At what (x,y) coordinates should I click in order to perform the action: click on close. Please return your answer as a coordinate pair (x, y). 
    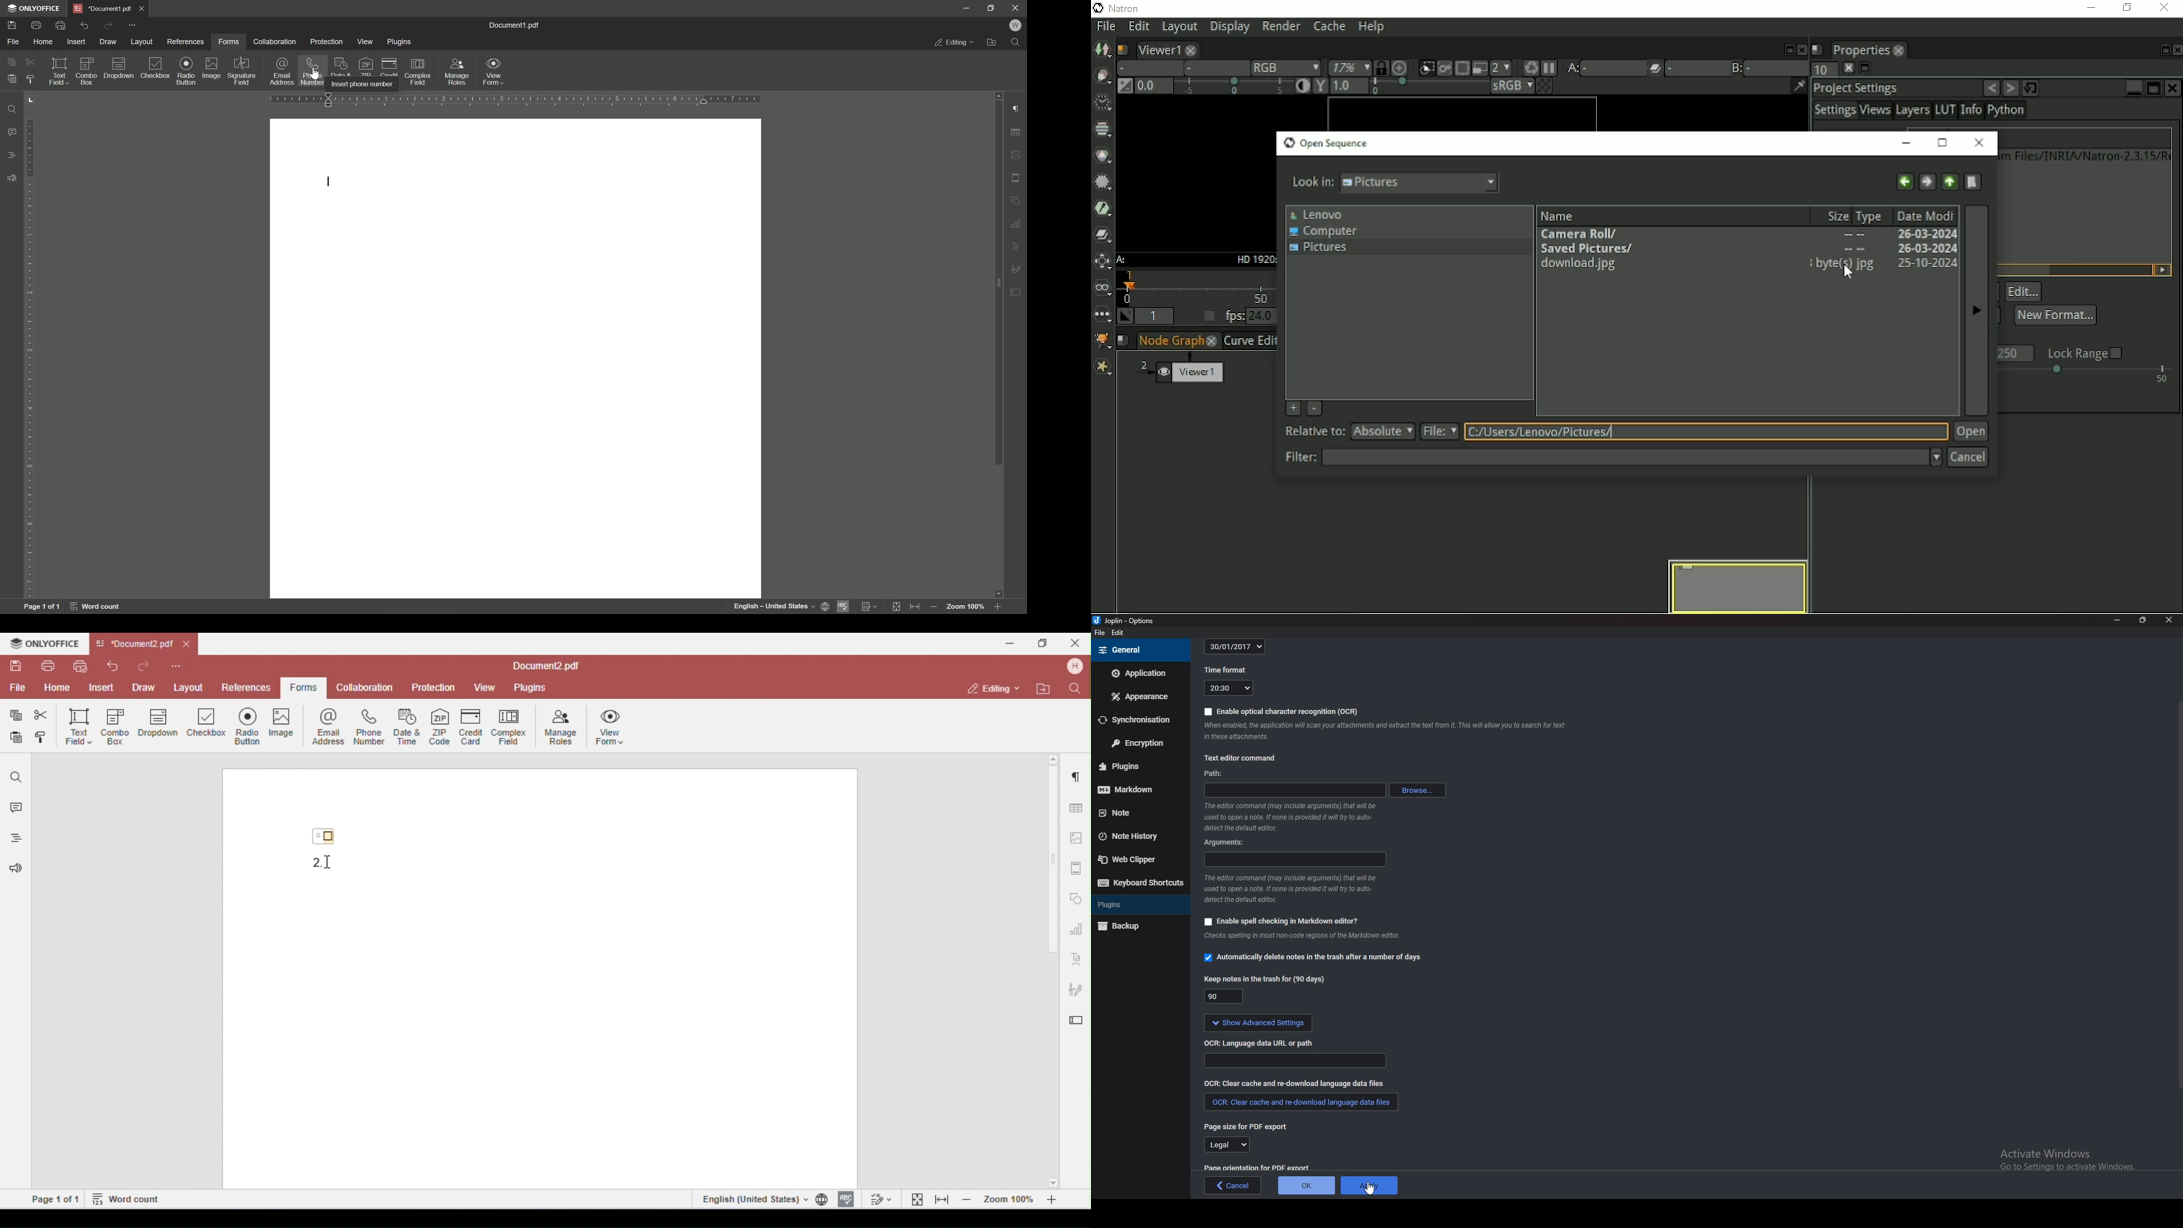
    Looking at the image, I should click on (1017, 7).